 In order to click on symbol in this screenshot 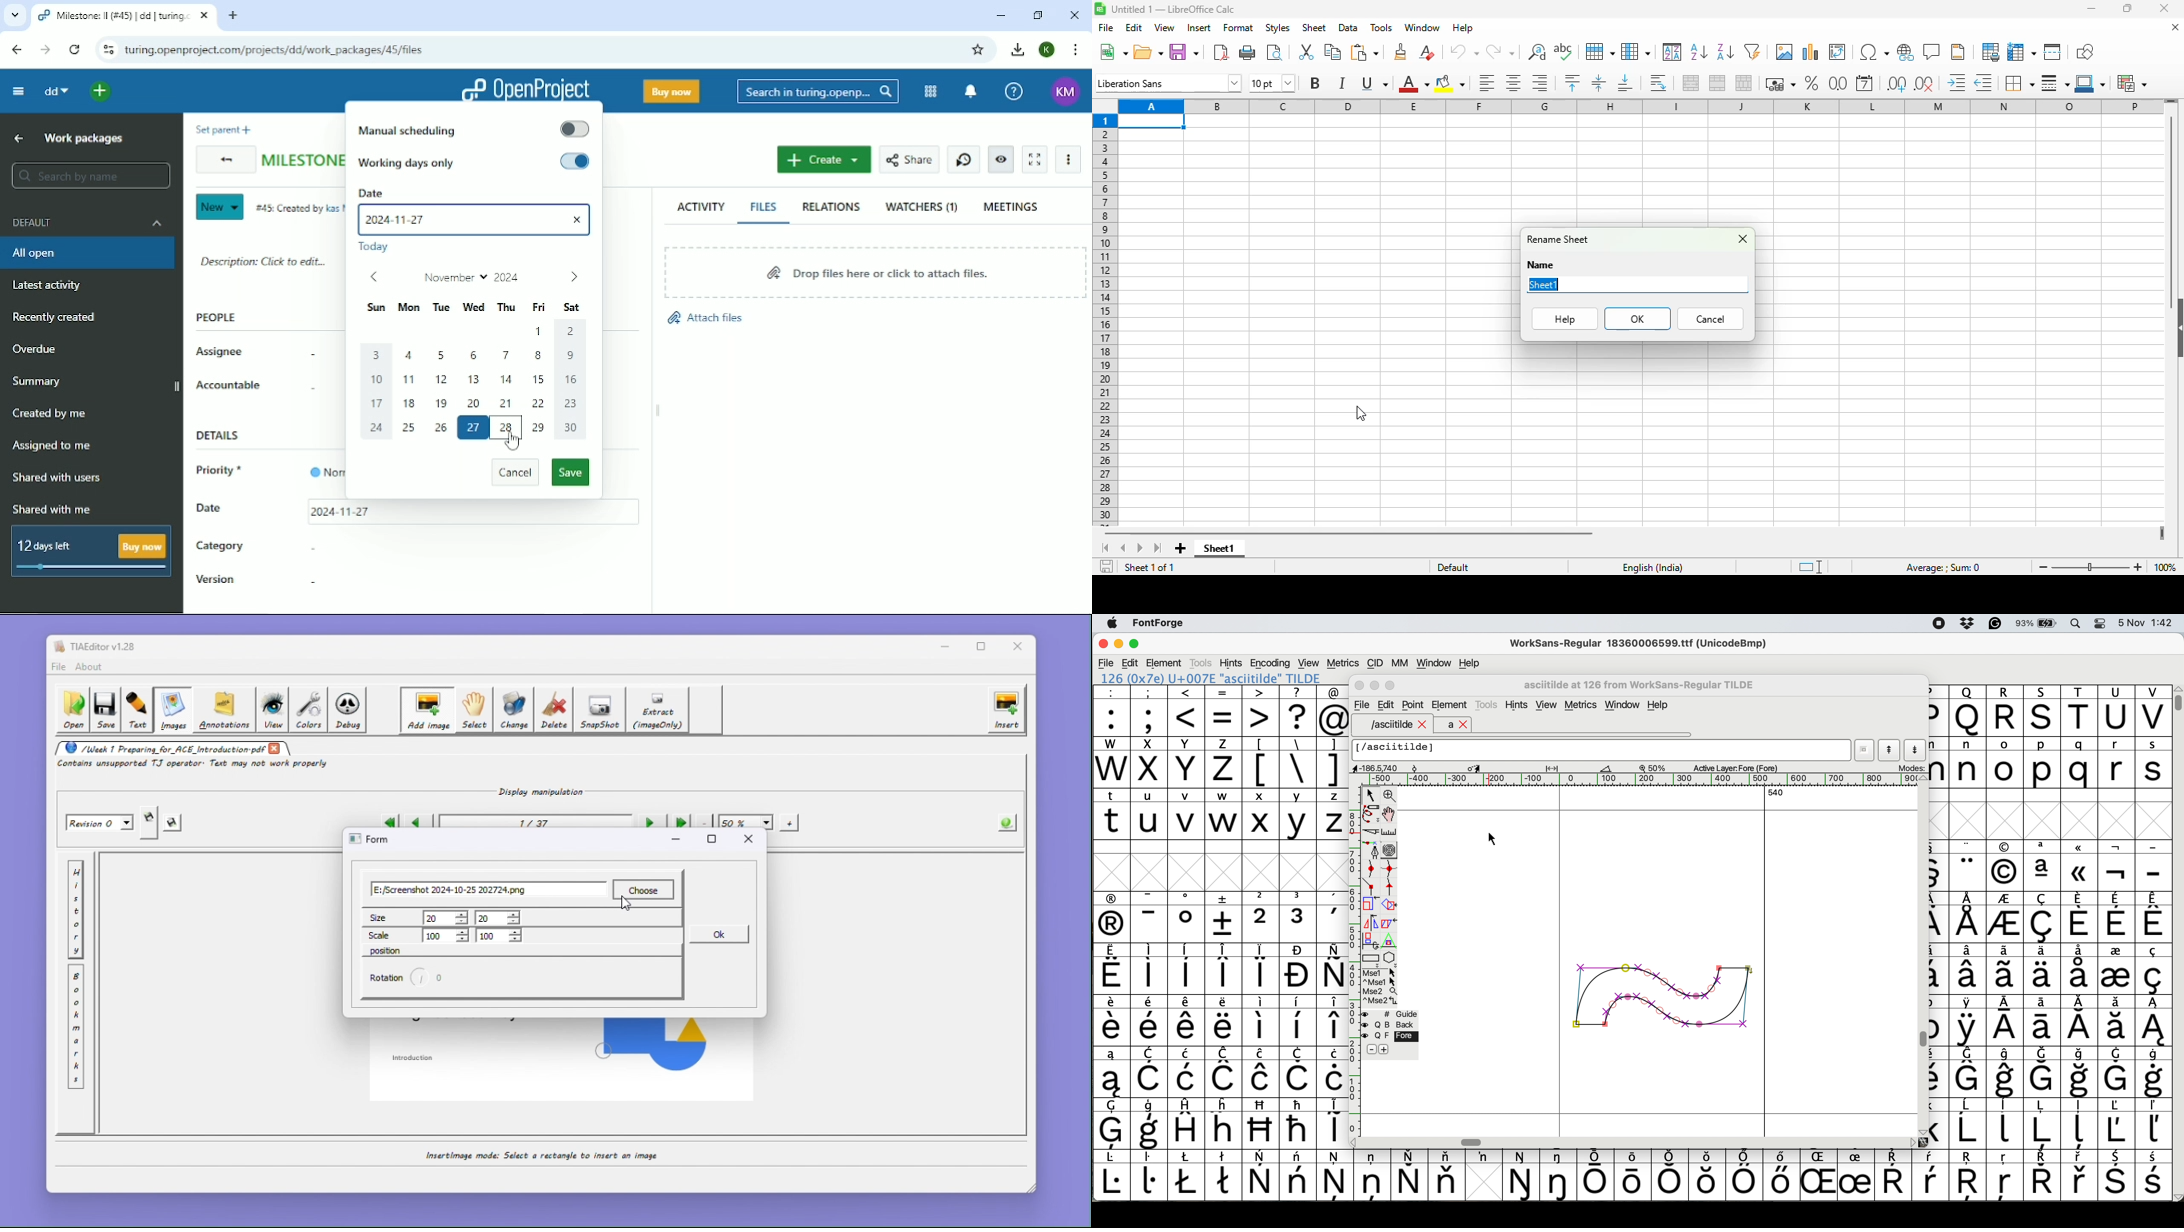, I will do `click(1224, 1073)`.